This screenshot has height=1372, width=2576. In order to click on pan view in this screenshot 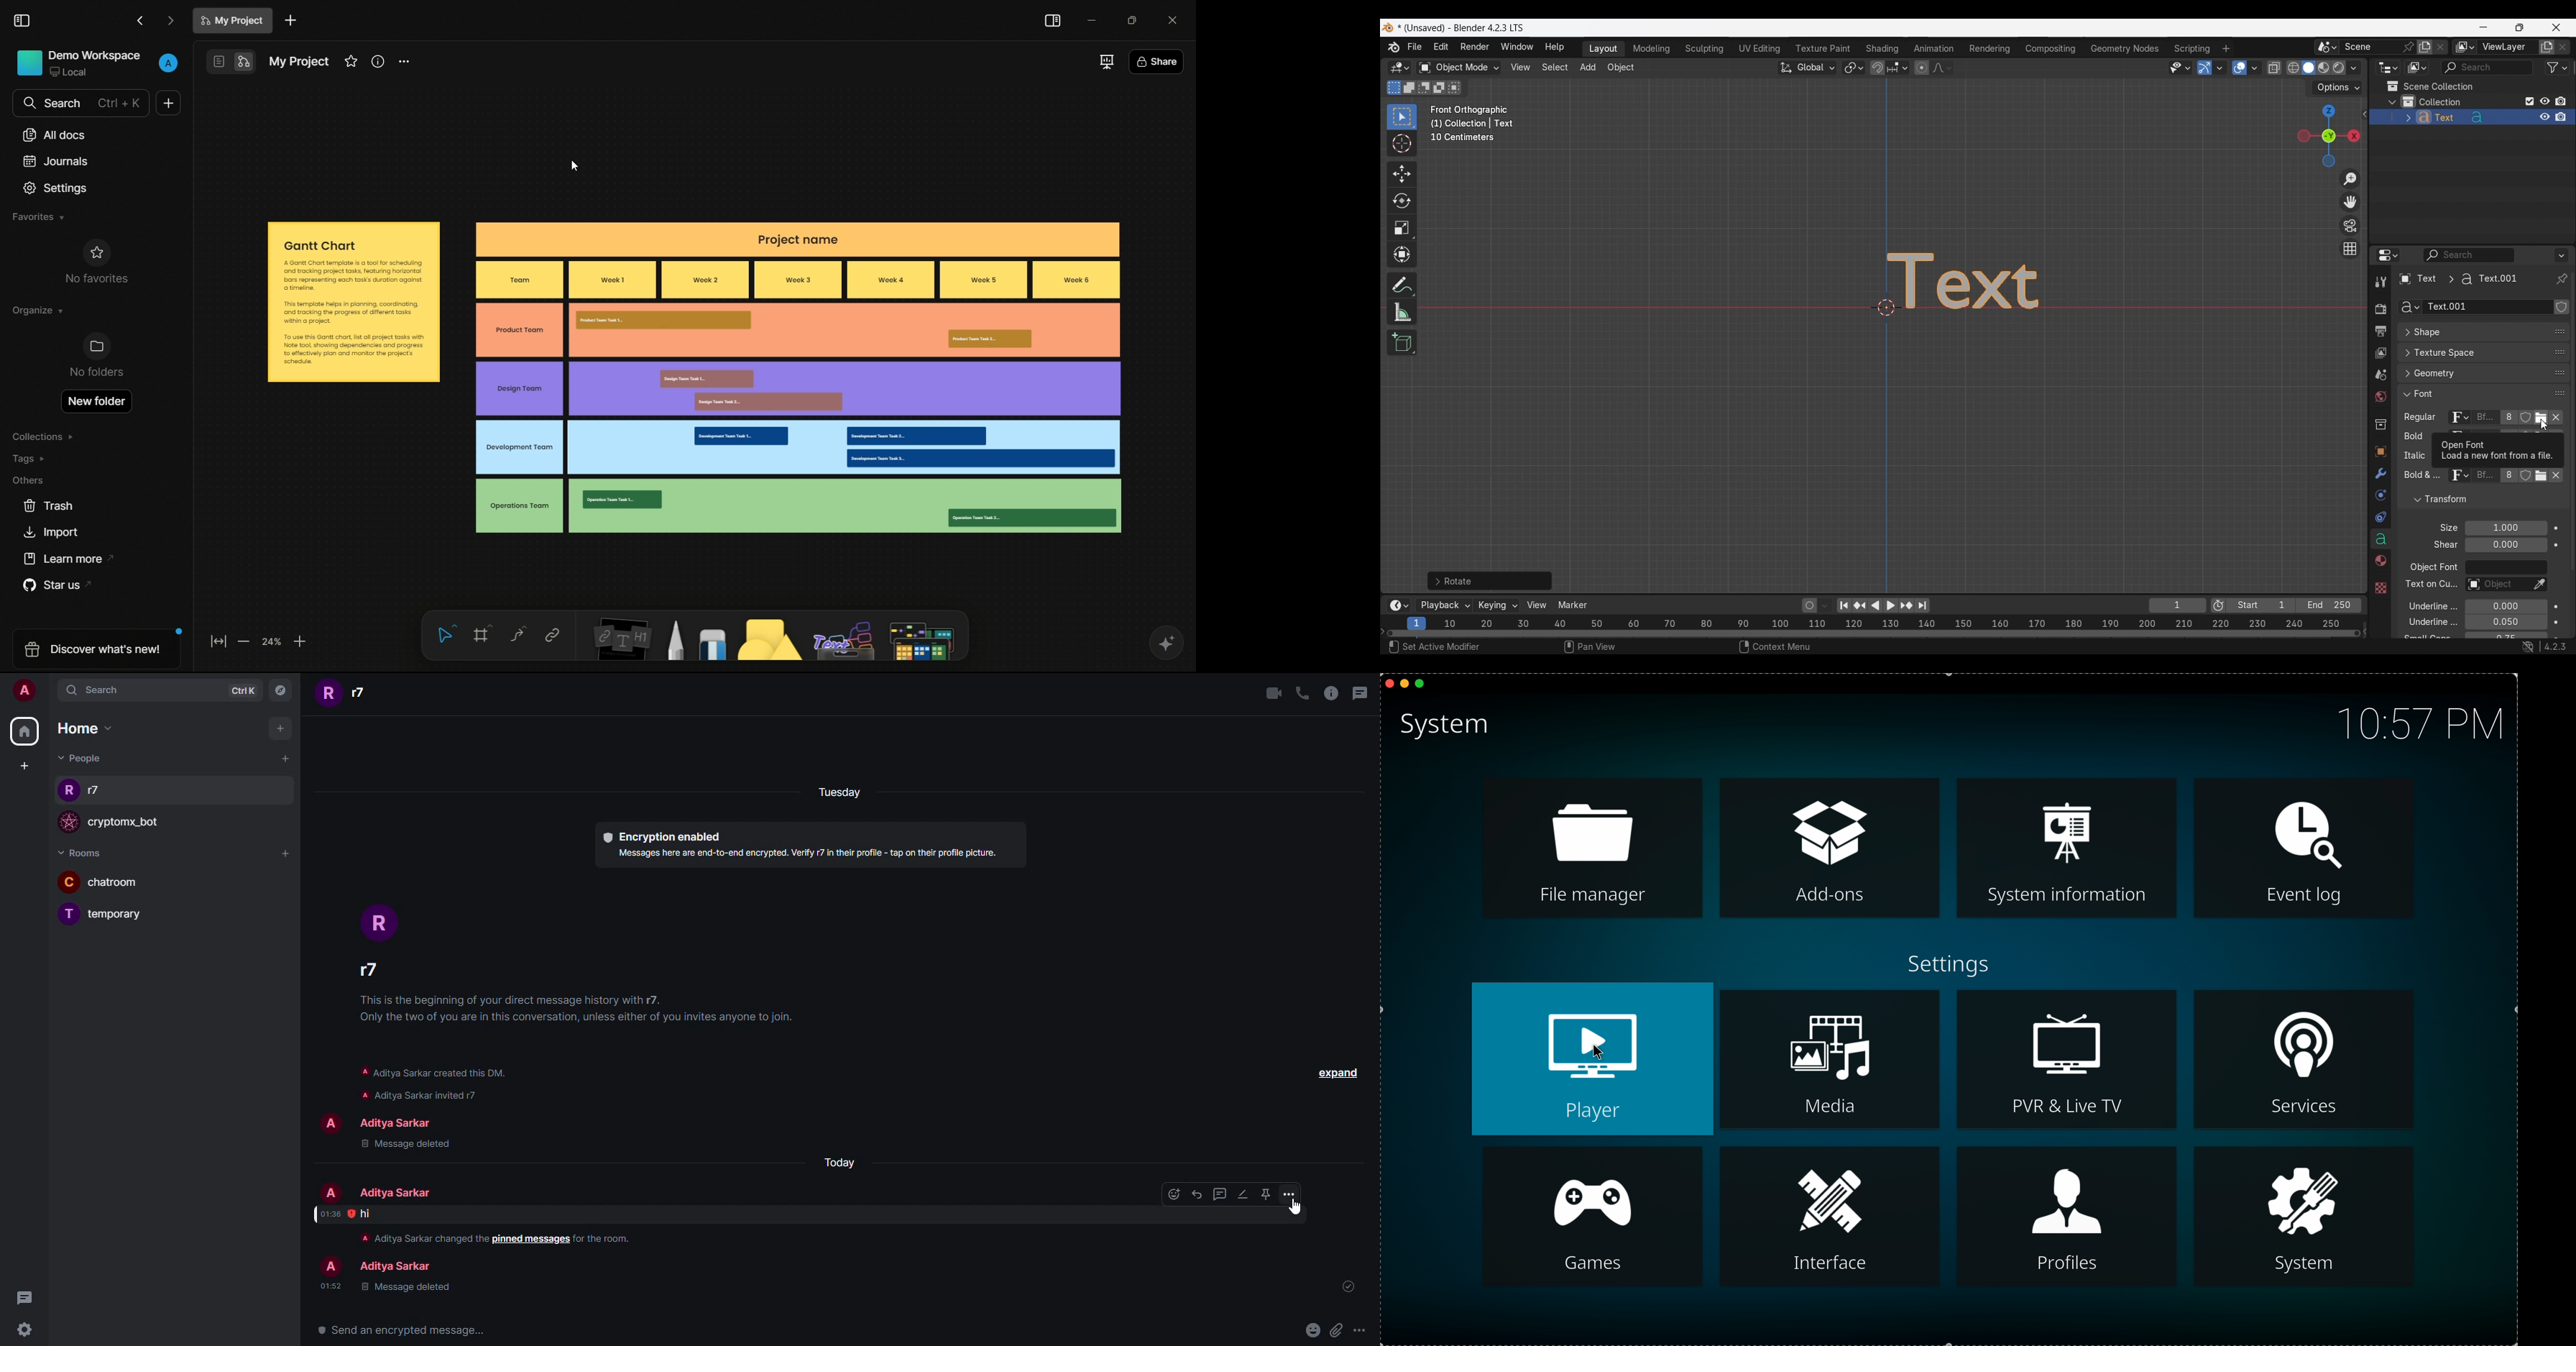, I will do `click(1604, 648)`.